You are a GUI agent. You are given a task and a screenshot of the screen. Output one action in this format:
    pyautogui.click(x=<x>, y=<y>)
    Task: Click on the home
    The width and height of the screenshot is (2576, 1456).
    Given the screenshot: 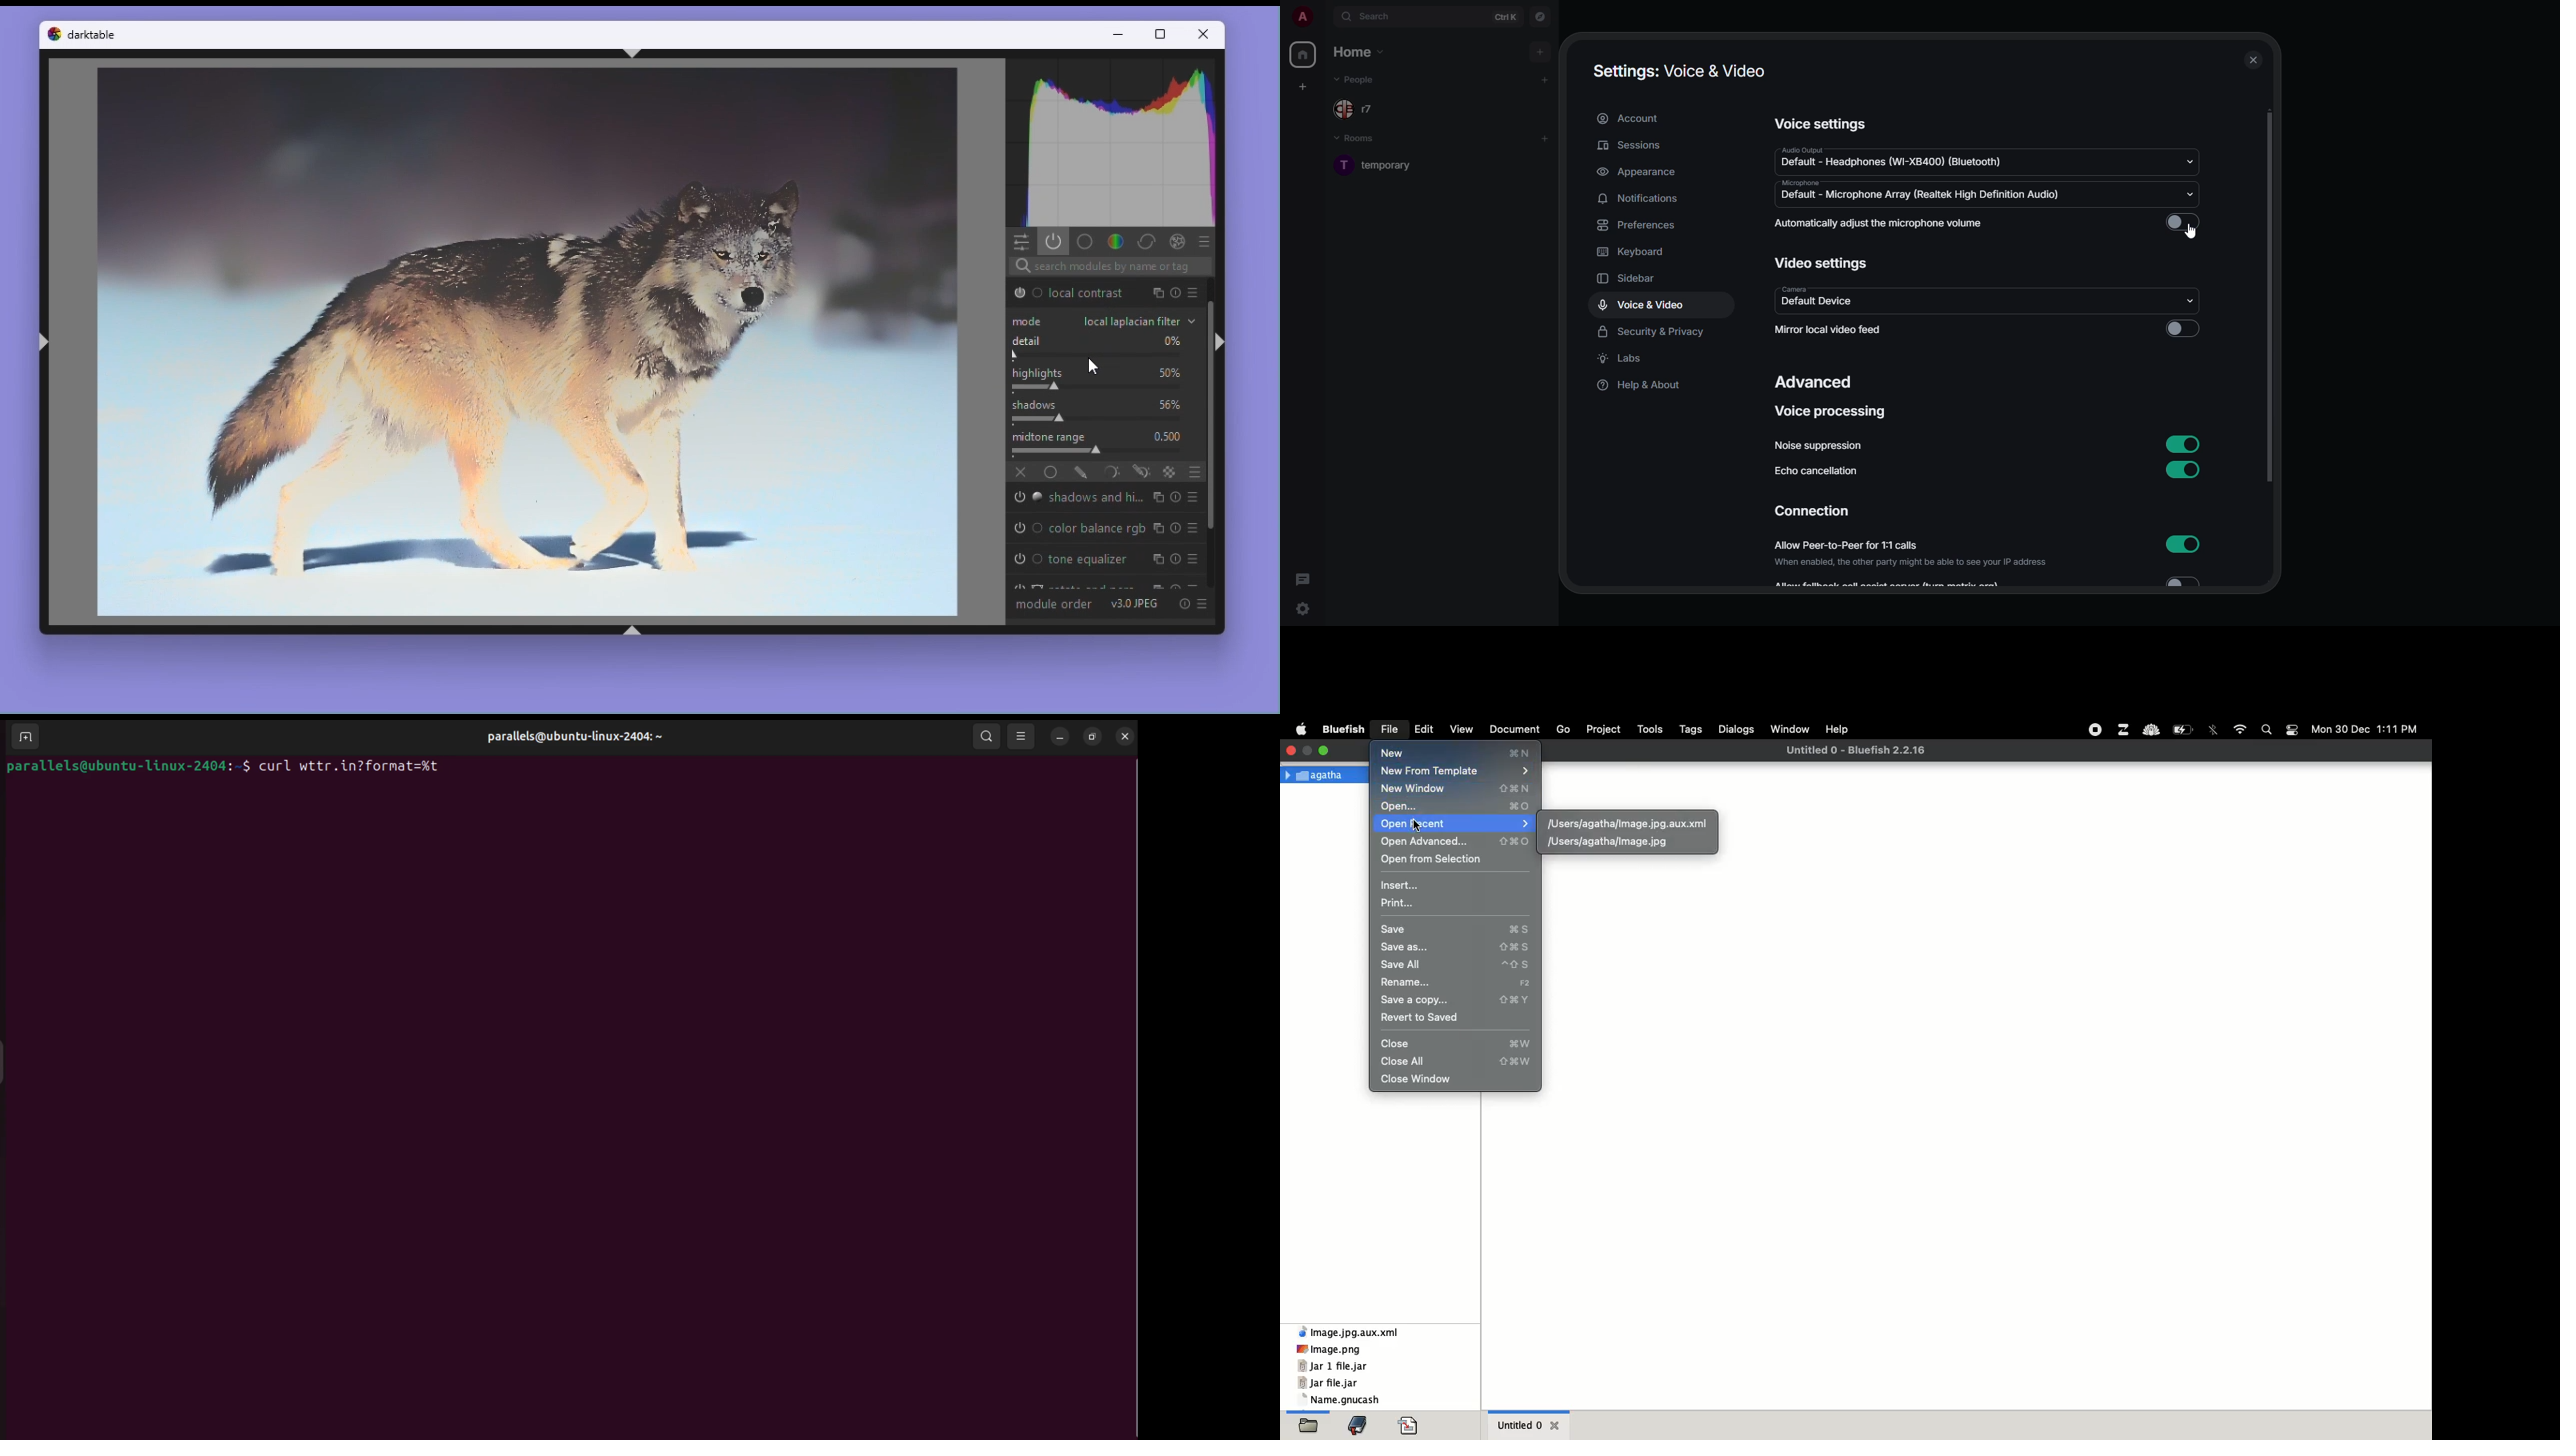 What is the action you would take?
    pyautogui.click(x=1304, y=55)
    